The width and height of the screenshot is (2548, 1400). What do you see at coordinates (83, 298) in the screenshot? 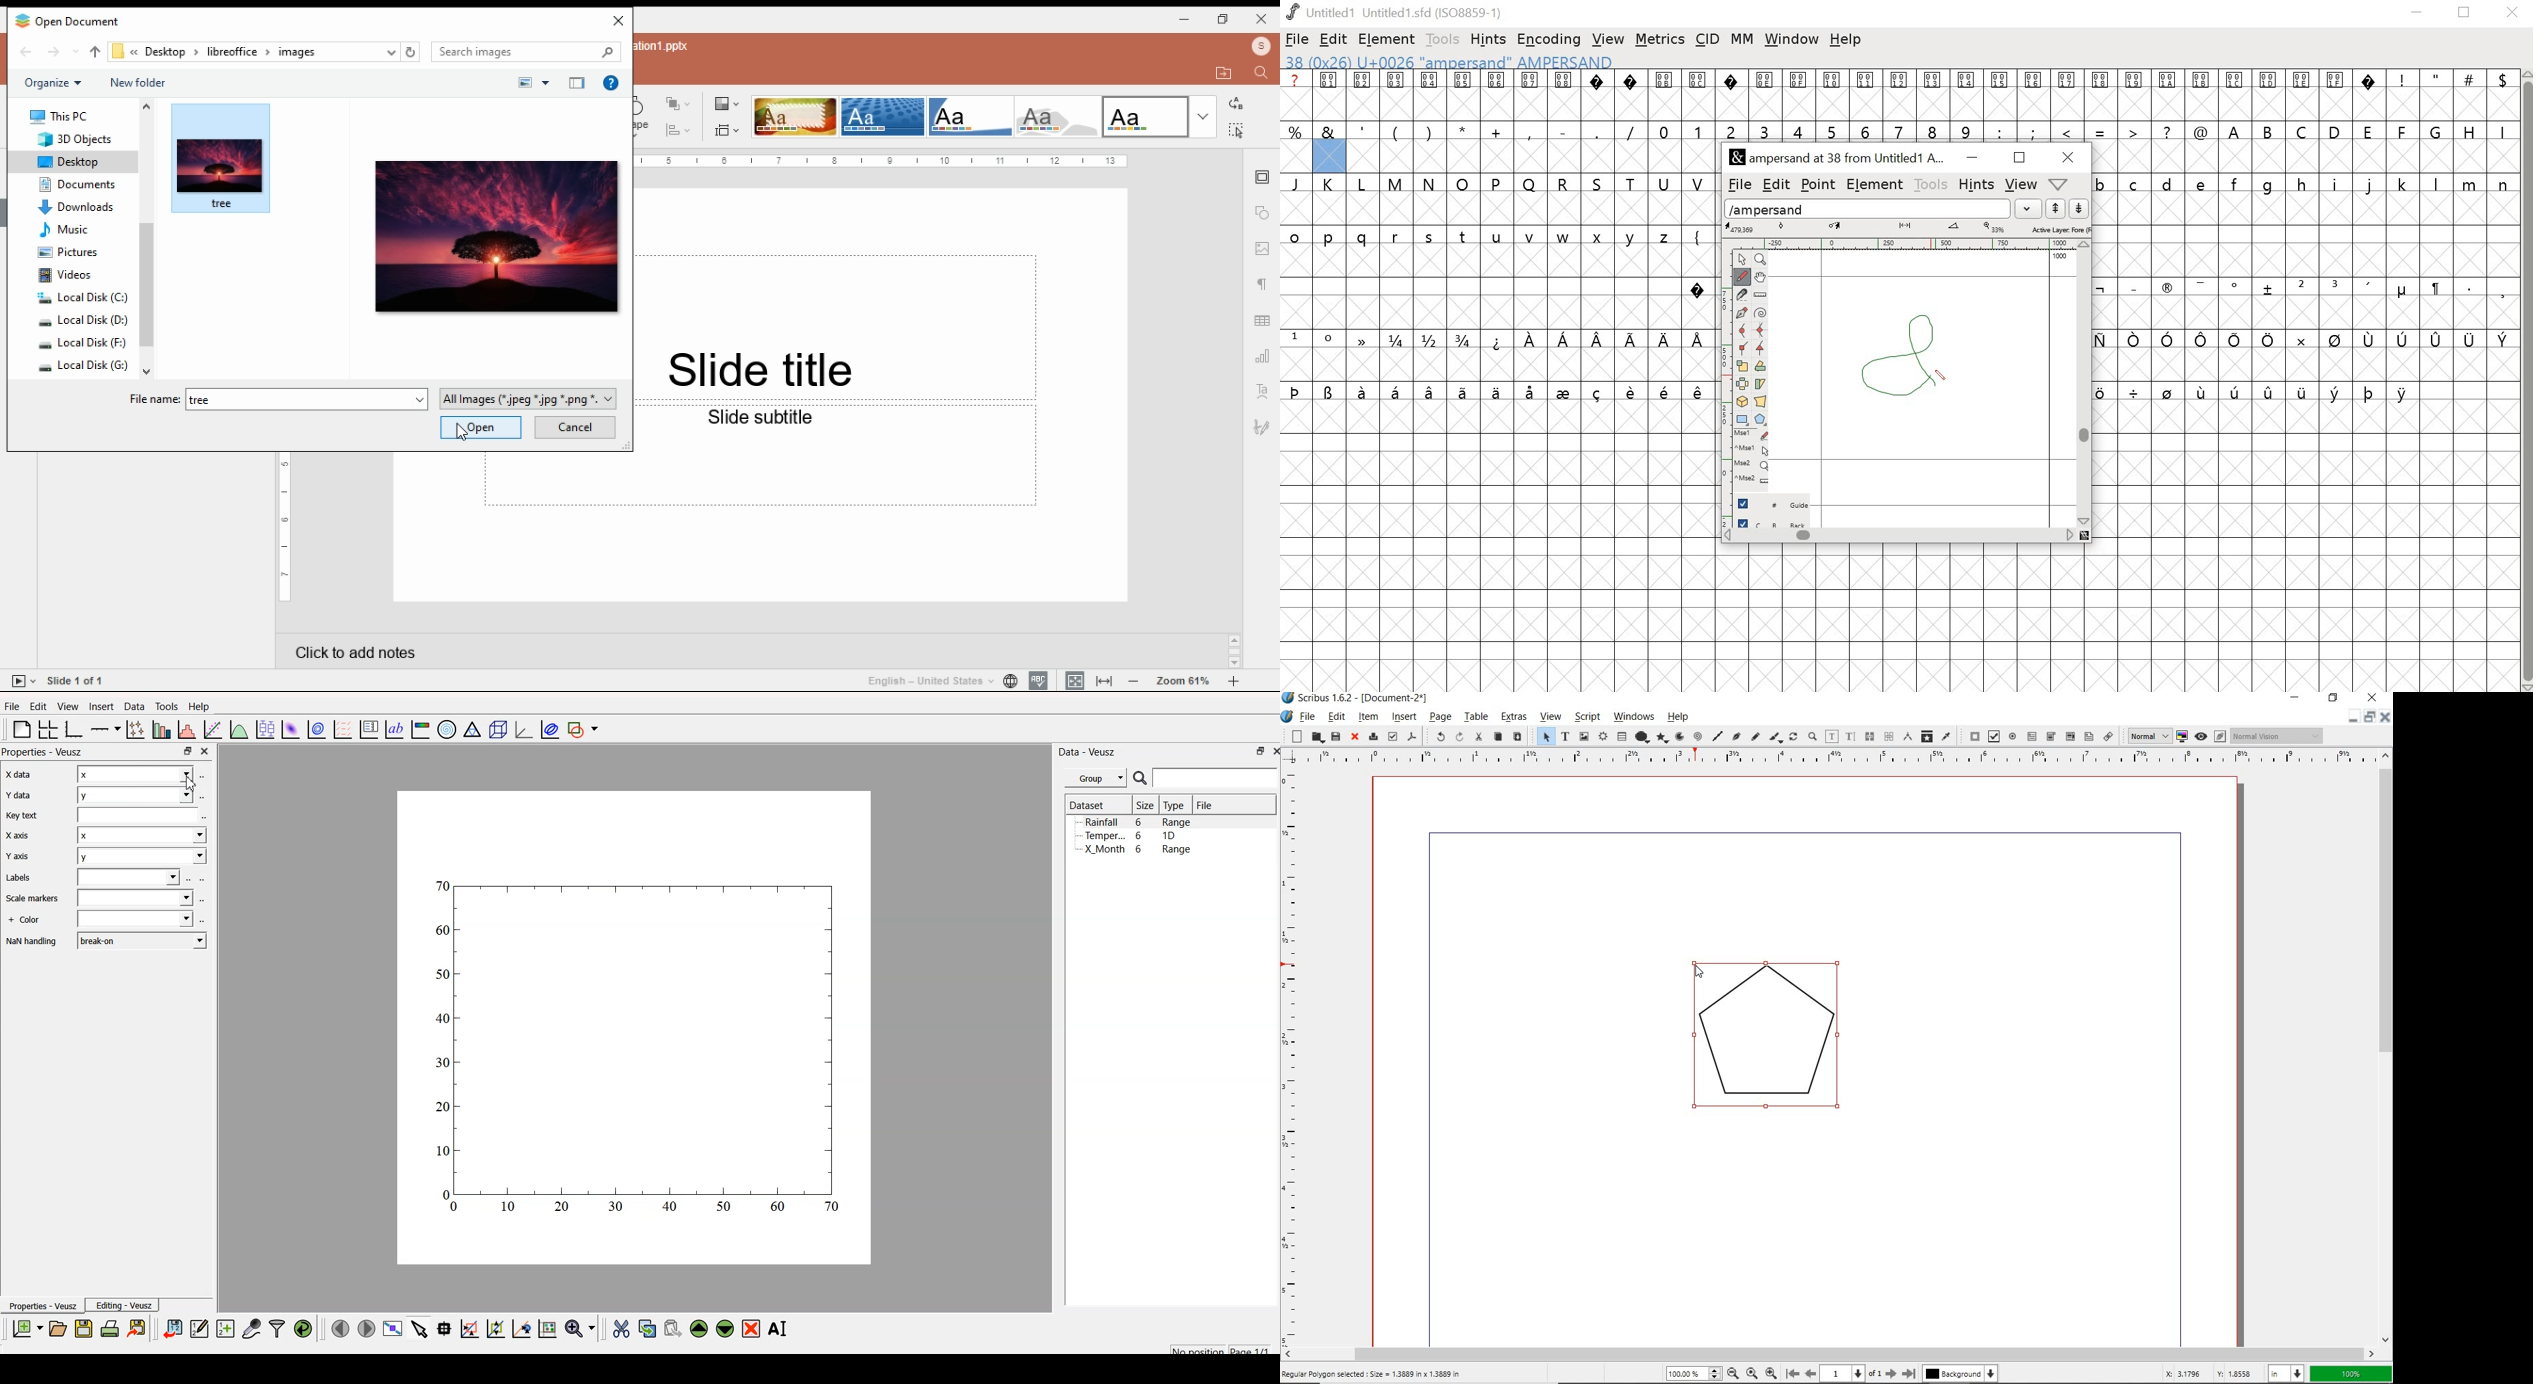
I see `system drive 1` at bounding box center [83, 298].